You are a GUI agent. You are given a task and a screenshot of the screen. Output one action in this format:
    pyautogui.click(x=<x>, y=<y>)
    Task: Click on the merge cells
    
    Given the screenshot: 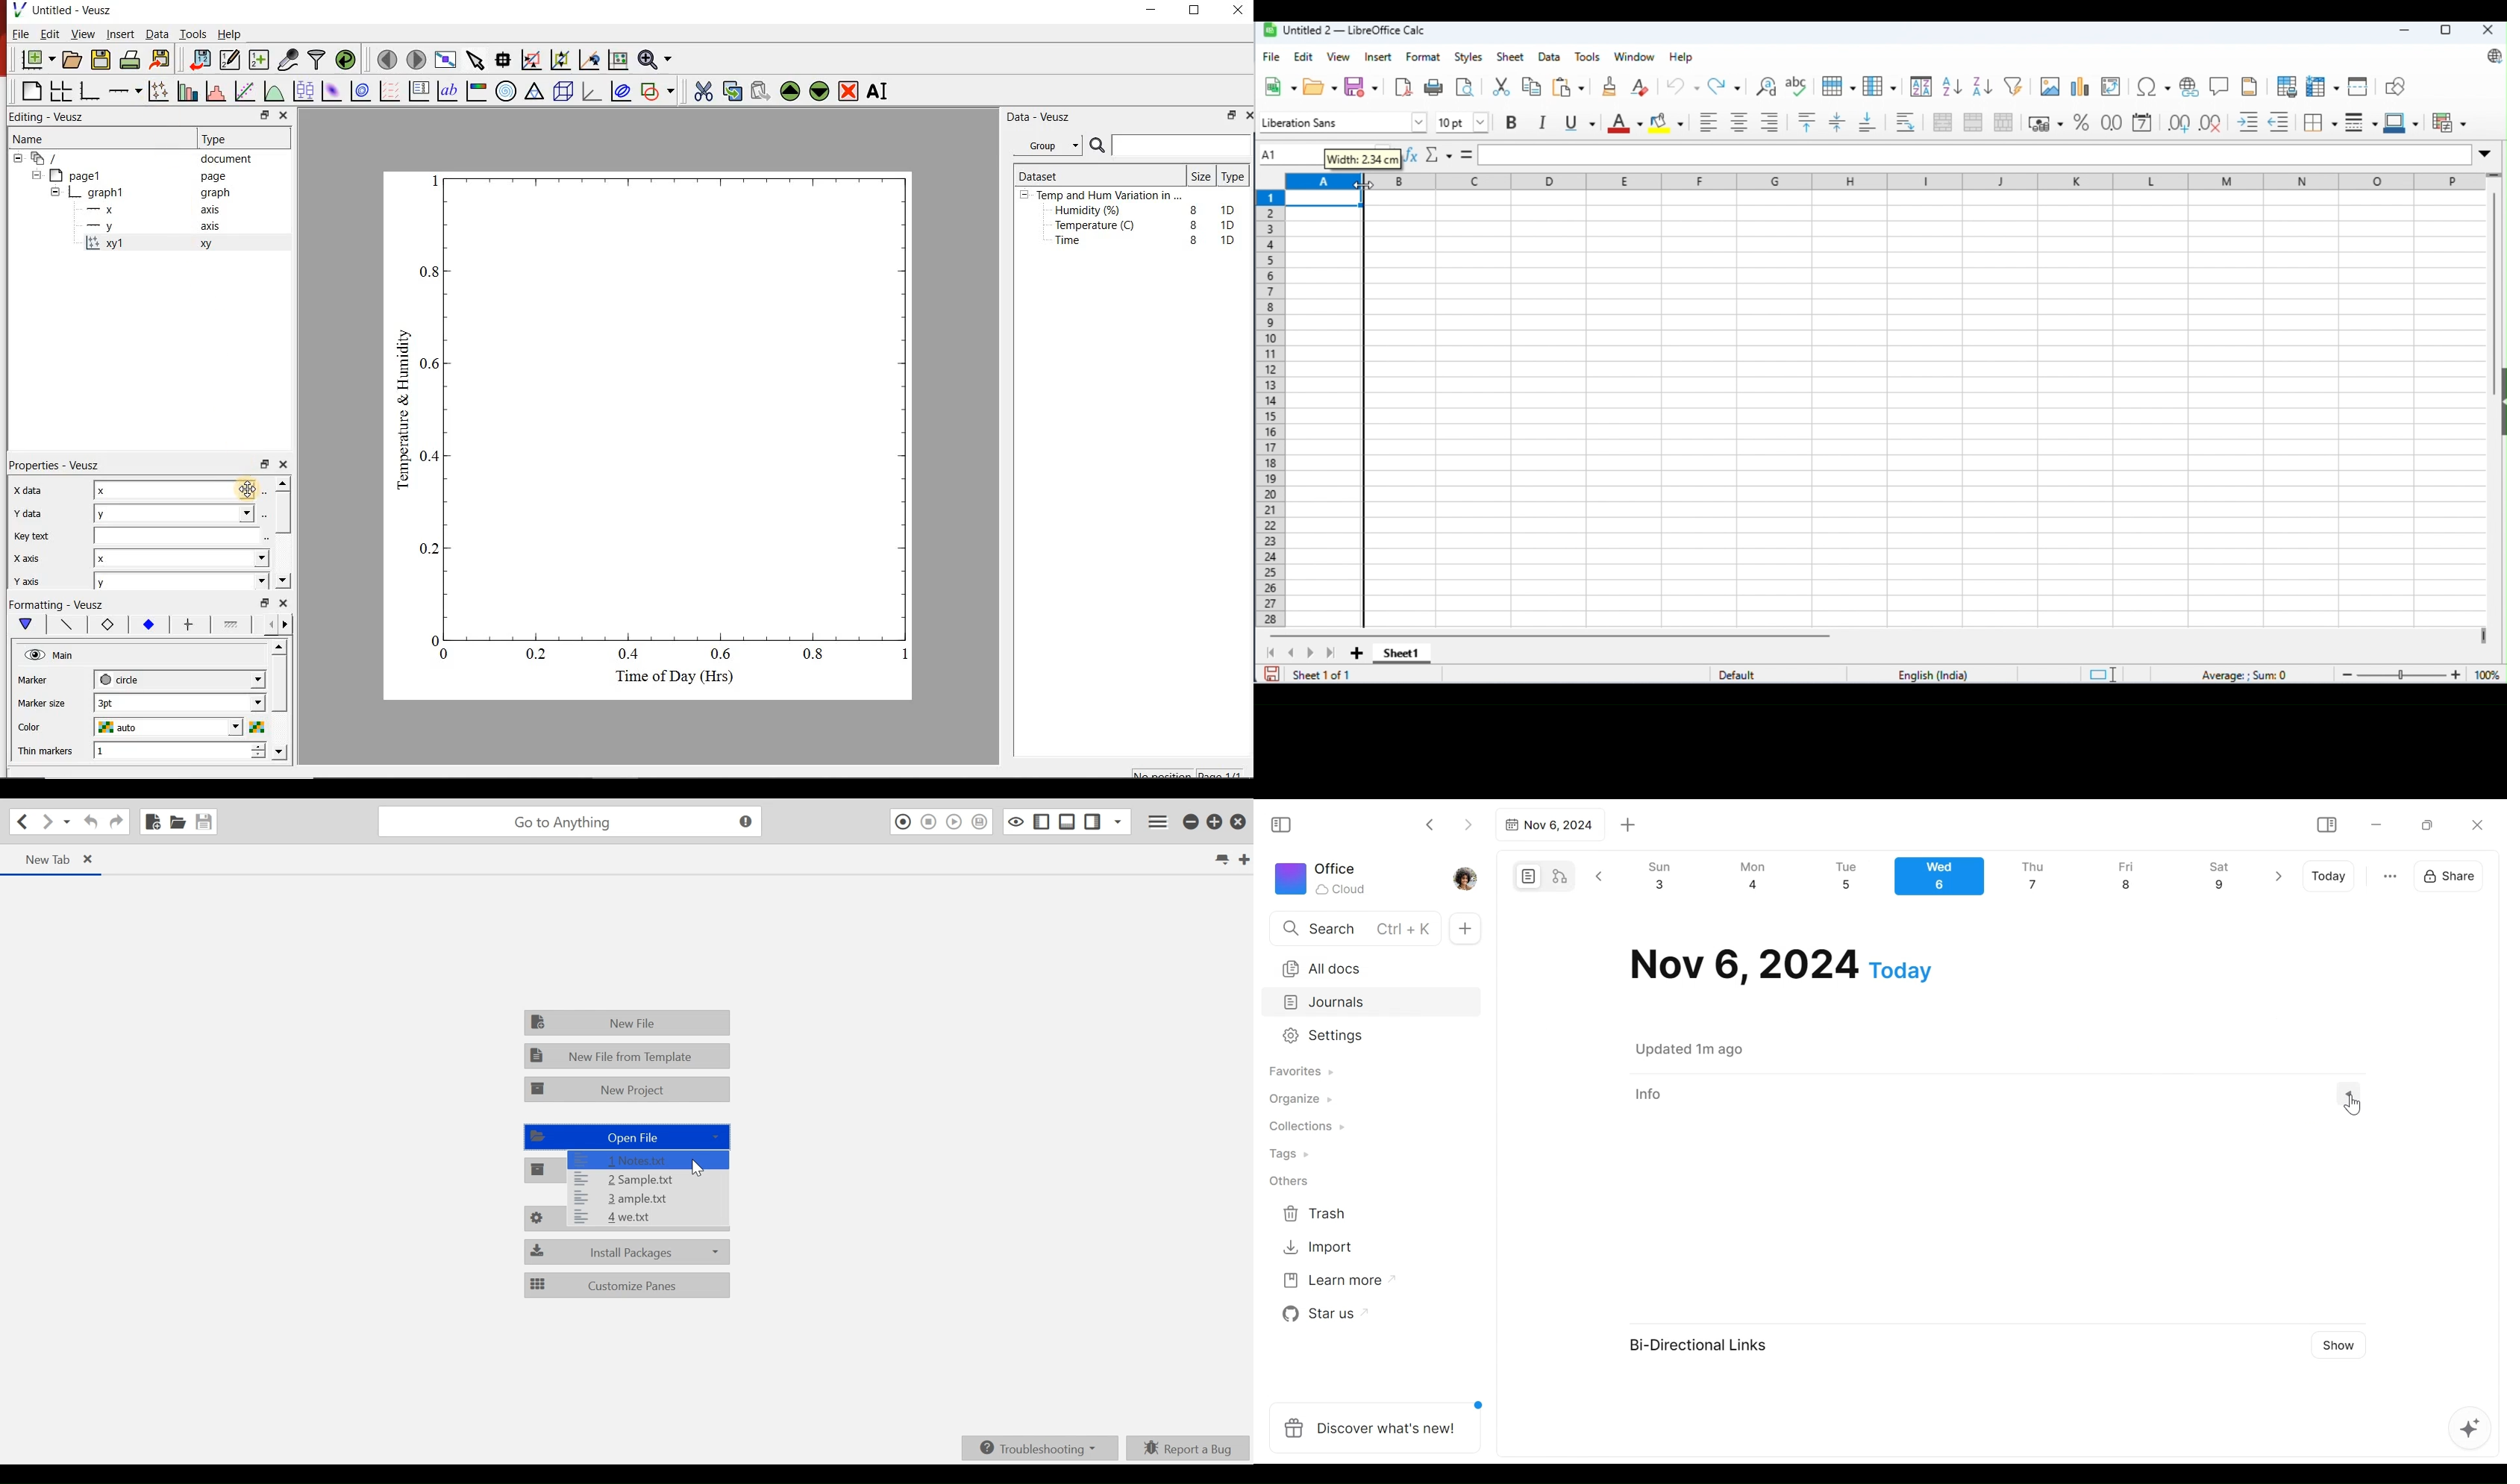 What is the action you would take?
    pyautogui.click(x=1973, y=121)
    